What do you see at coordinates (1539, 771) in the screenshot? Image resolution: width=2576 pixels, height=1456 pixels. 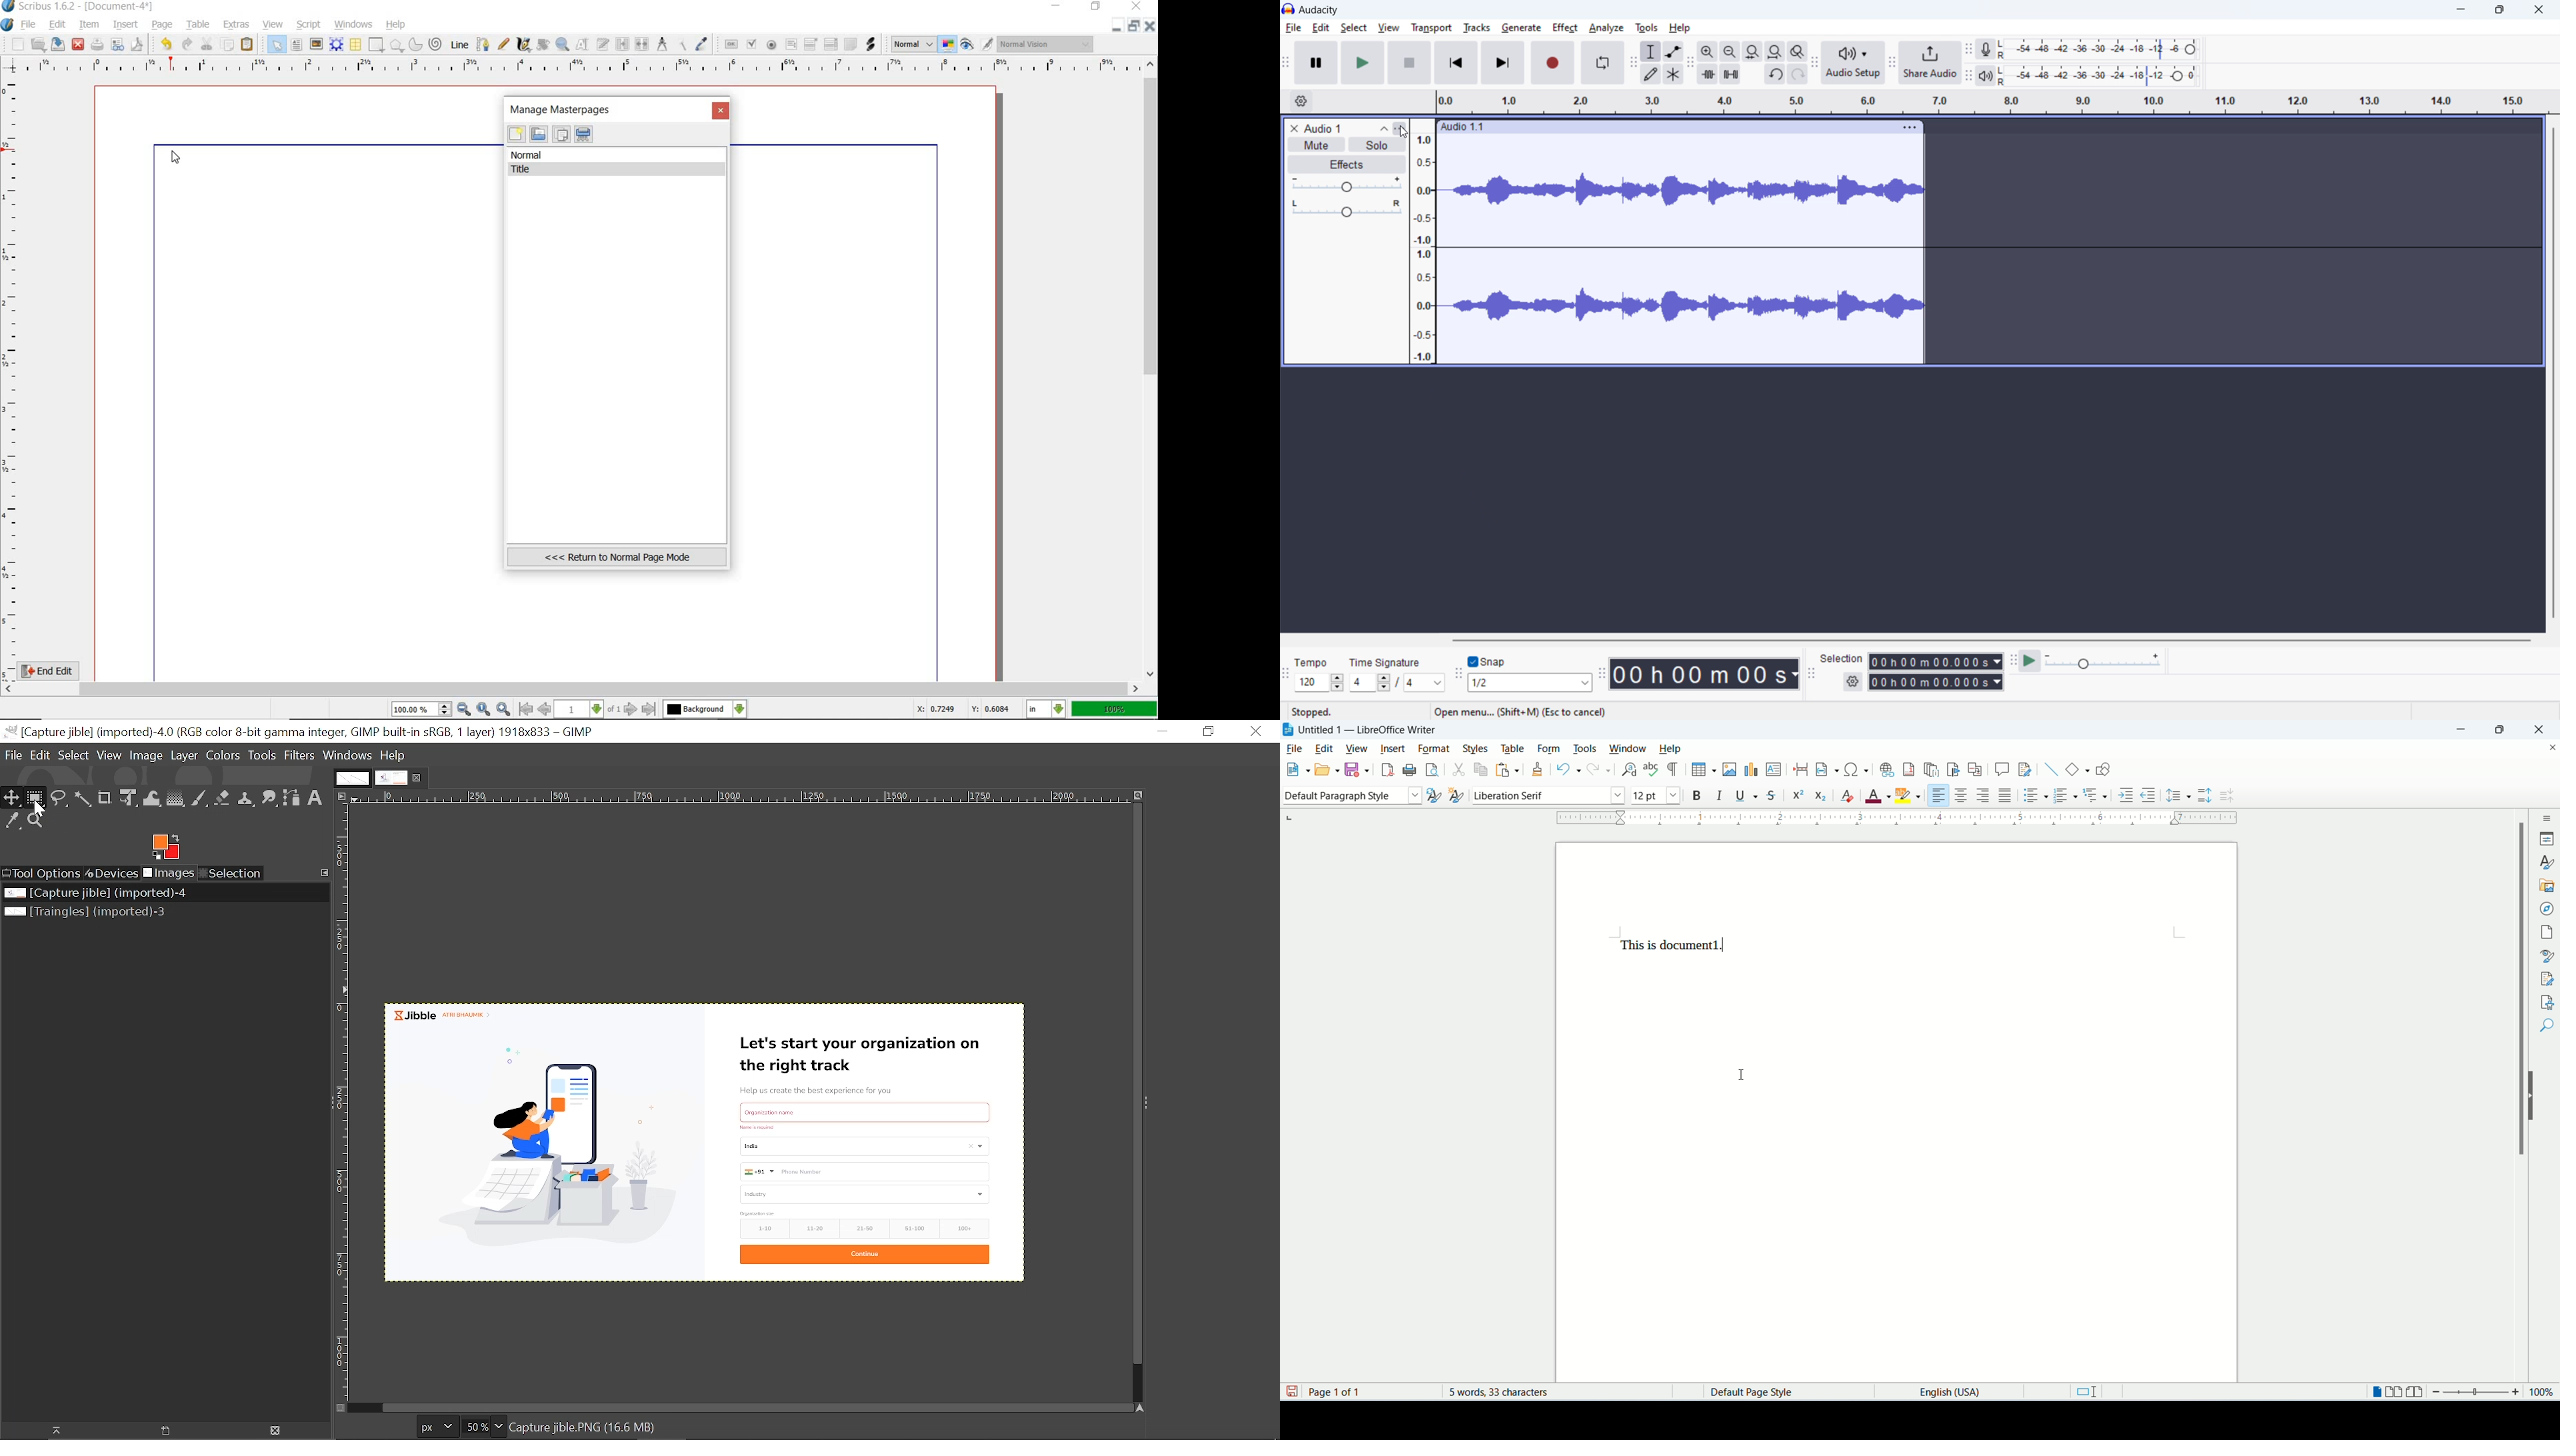 I see `clone formatting` at bounding box center [1539, 771].